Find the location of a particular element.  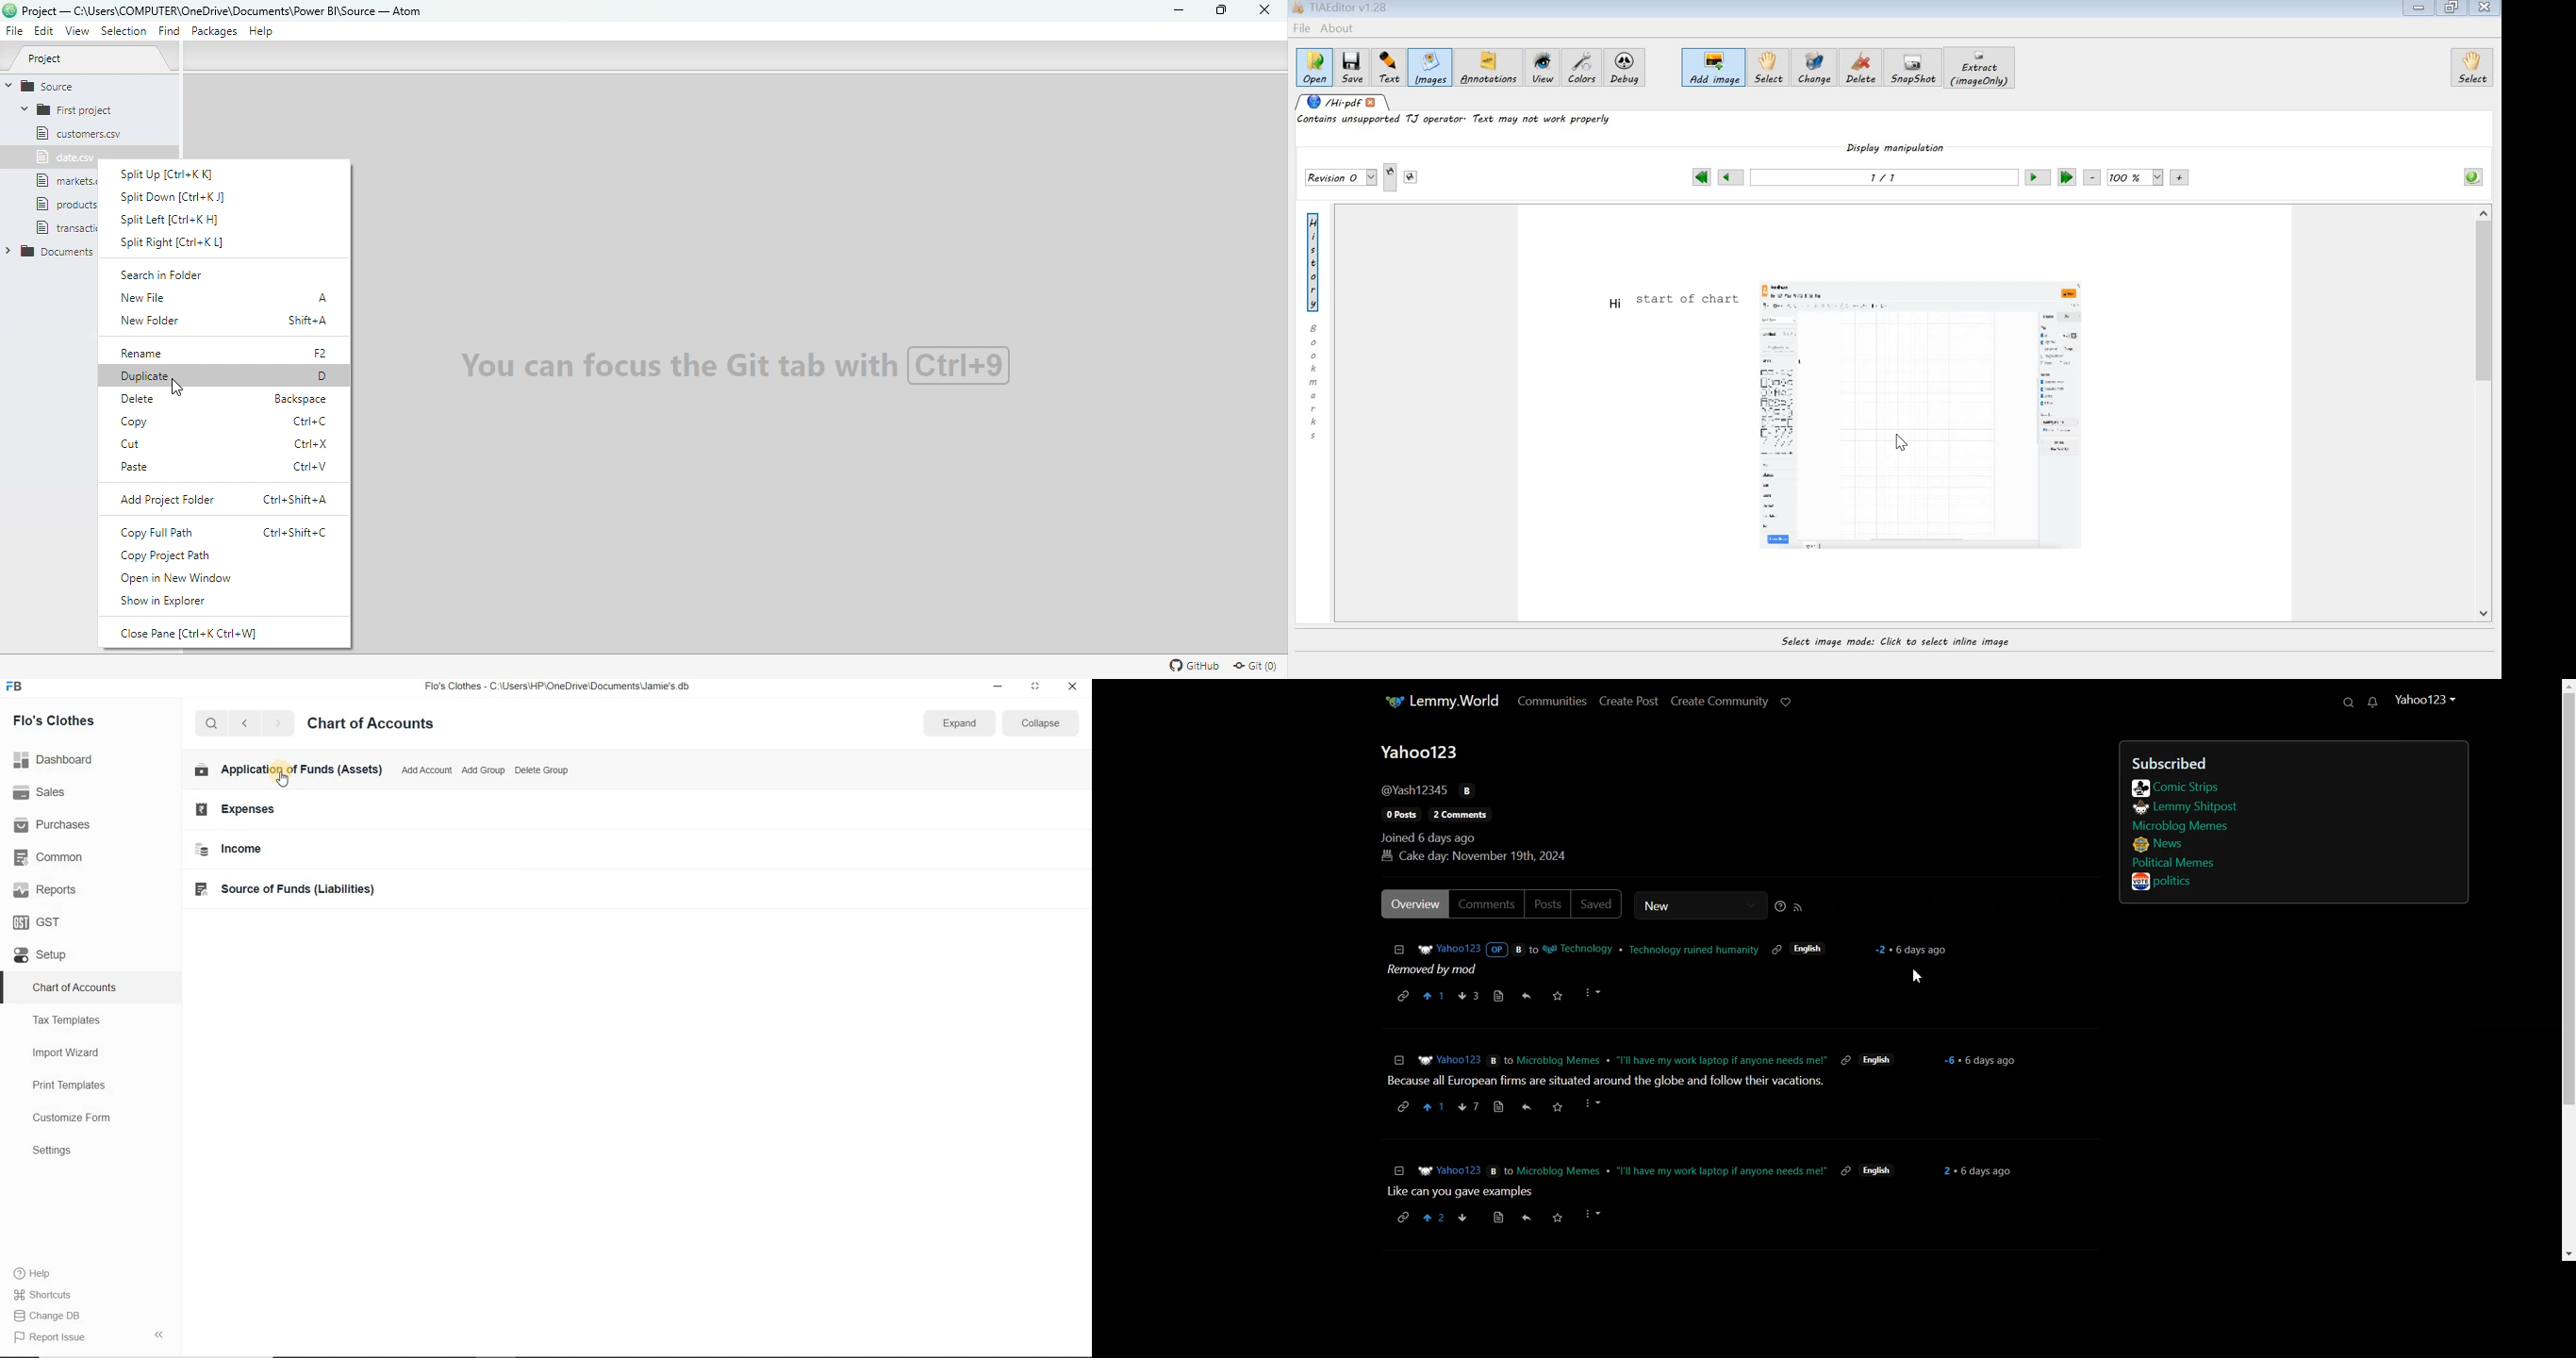

Frappe Books logo is located at coordinates (17, 688).